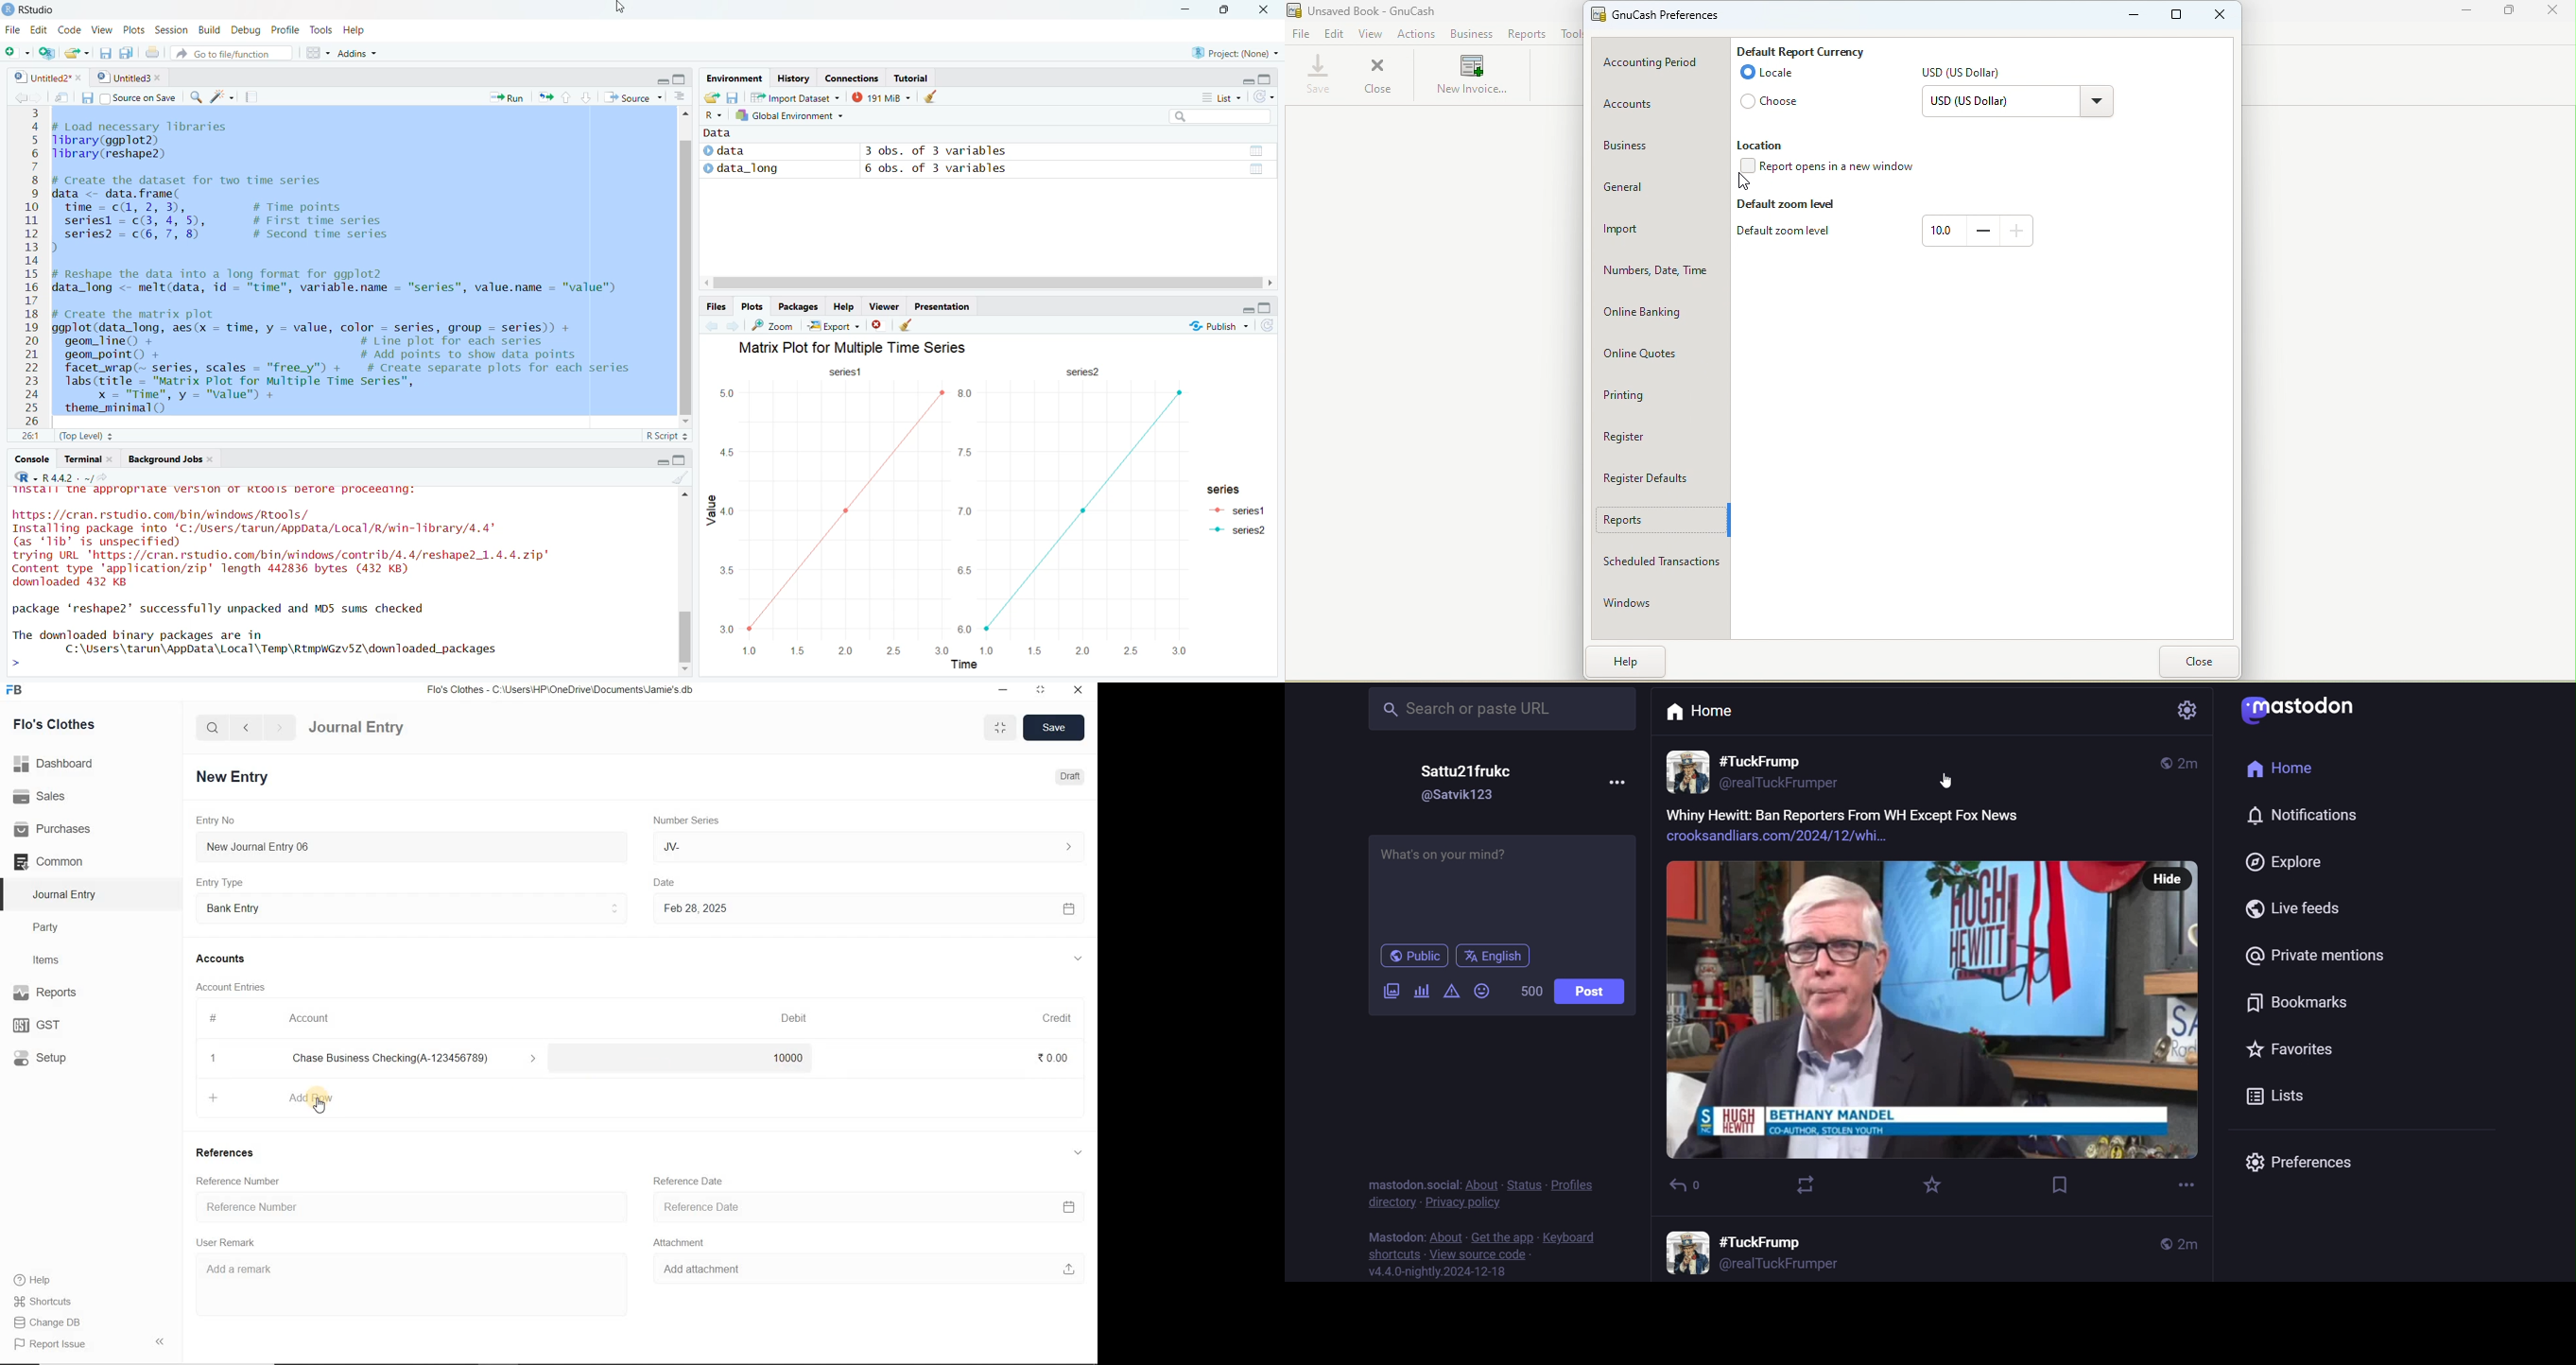 This screenshot has height=1372, width=2576. Describe the element at coordinates (1767, 76) in the screenshot. I see `Locale` at that location.